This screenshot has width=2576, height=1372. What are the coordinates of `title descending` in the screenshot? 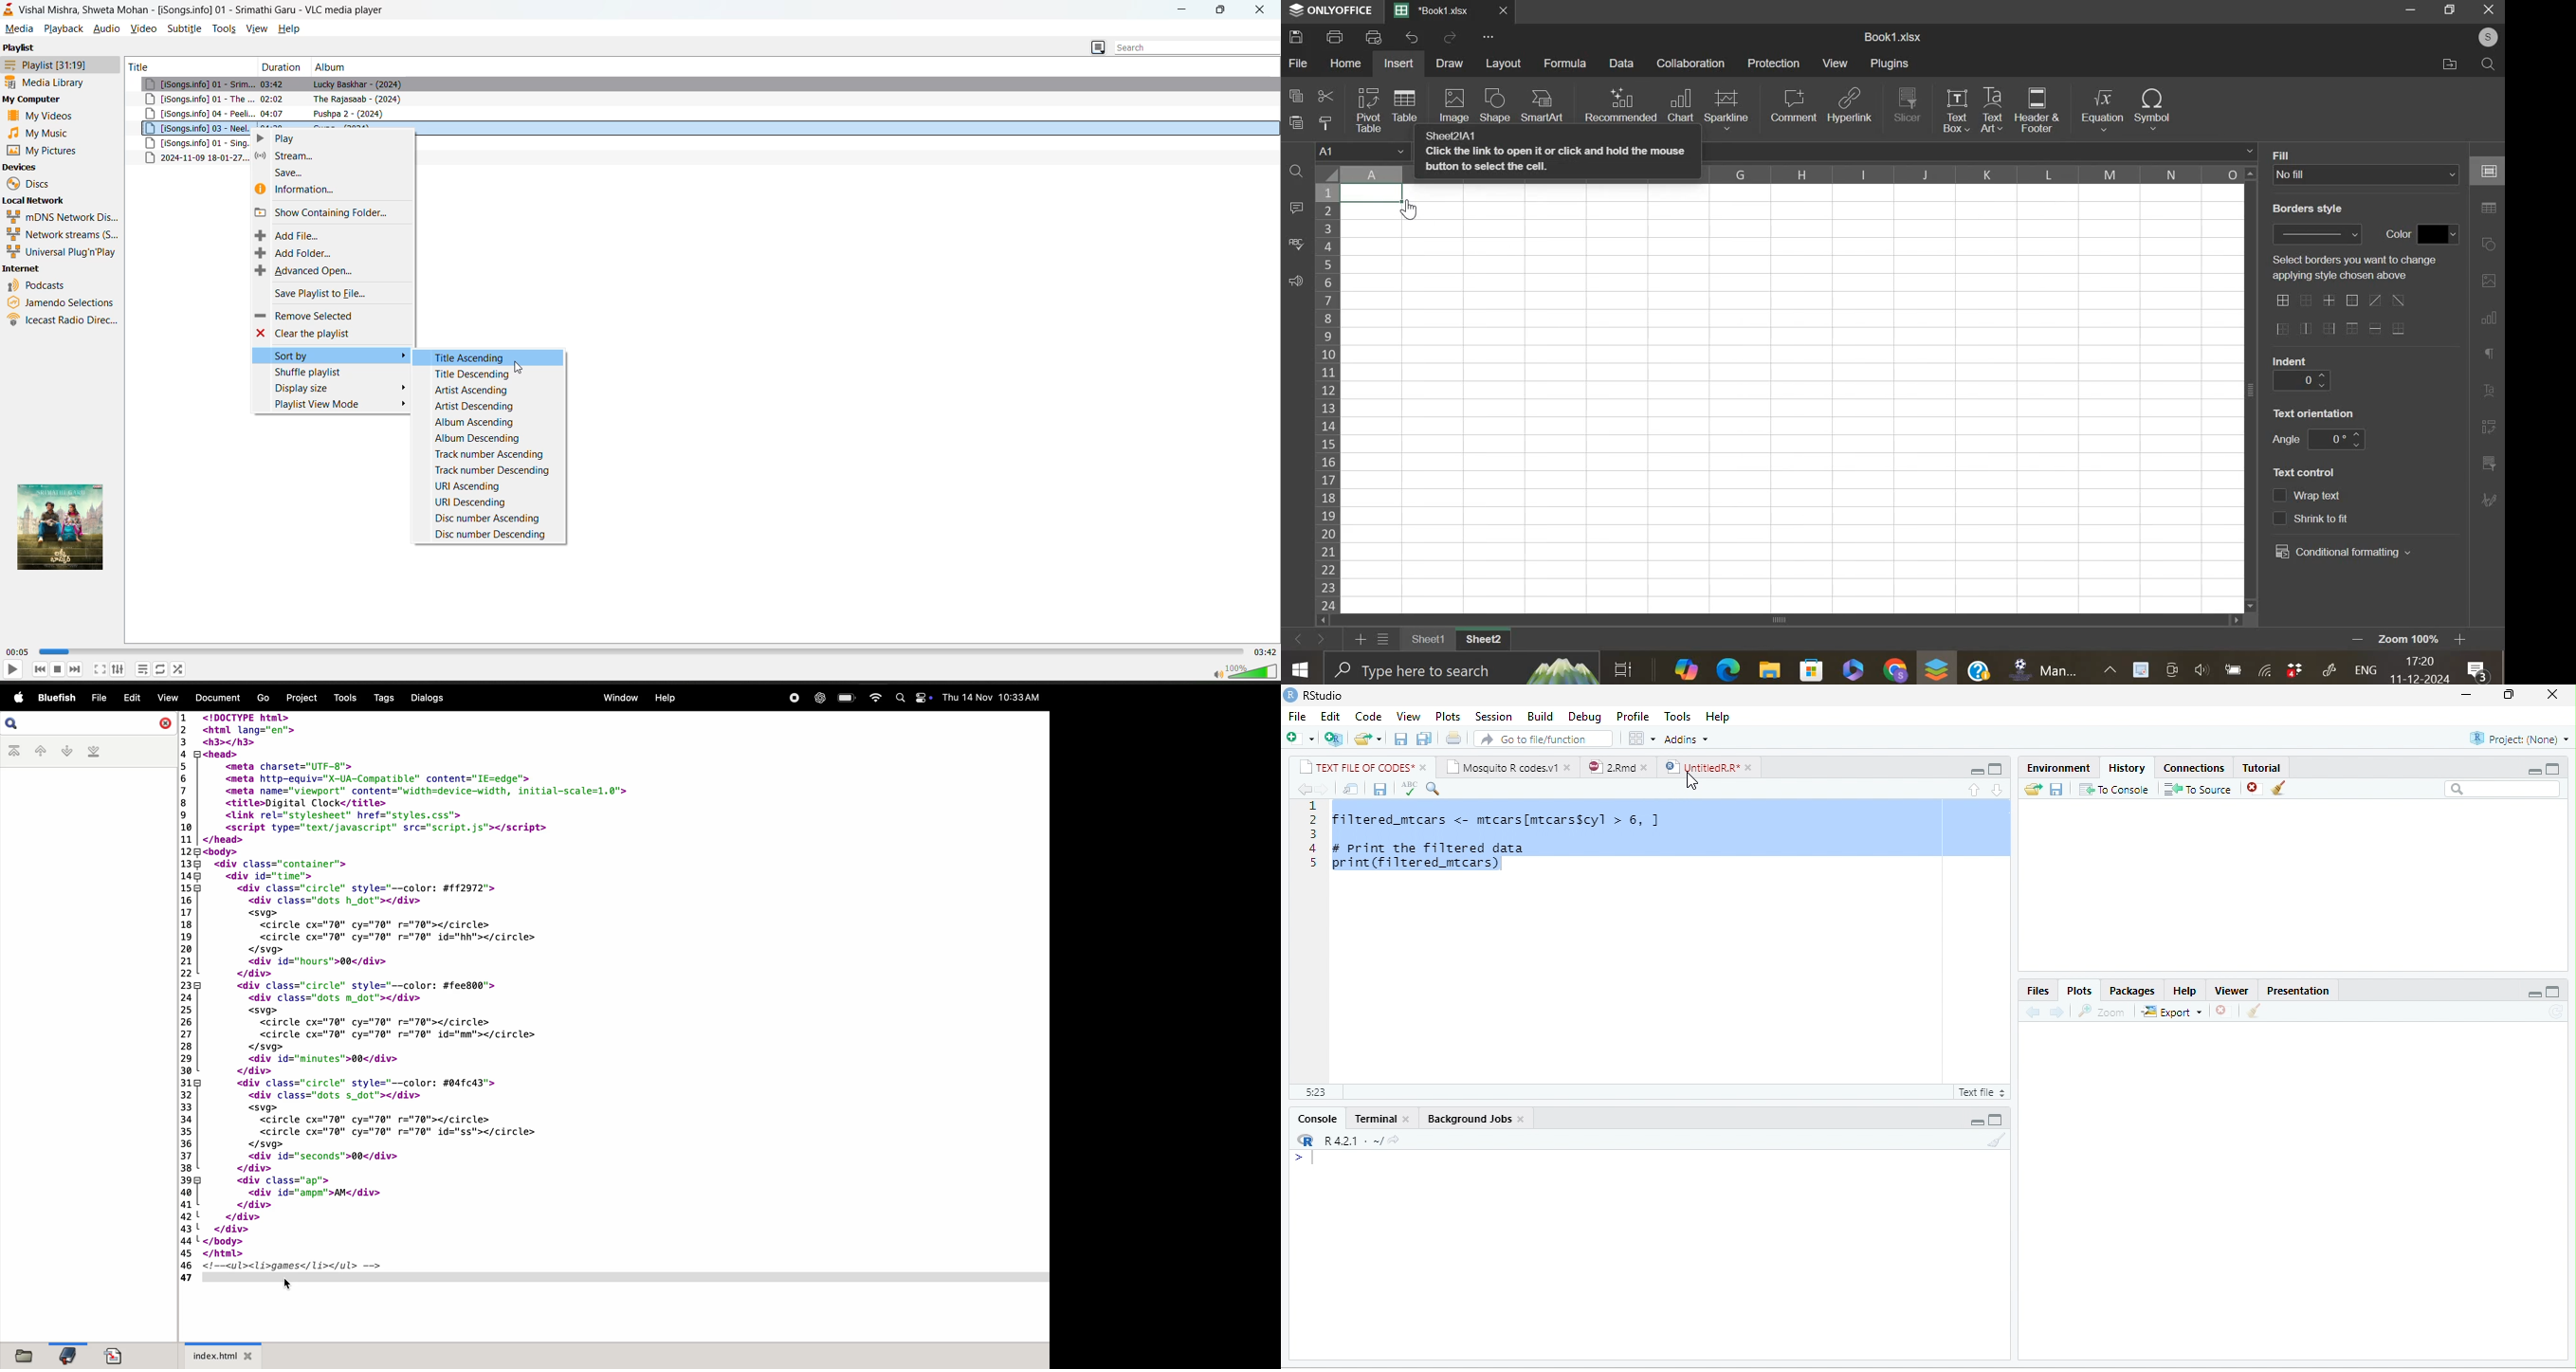 It's located at (489, 373).